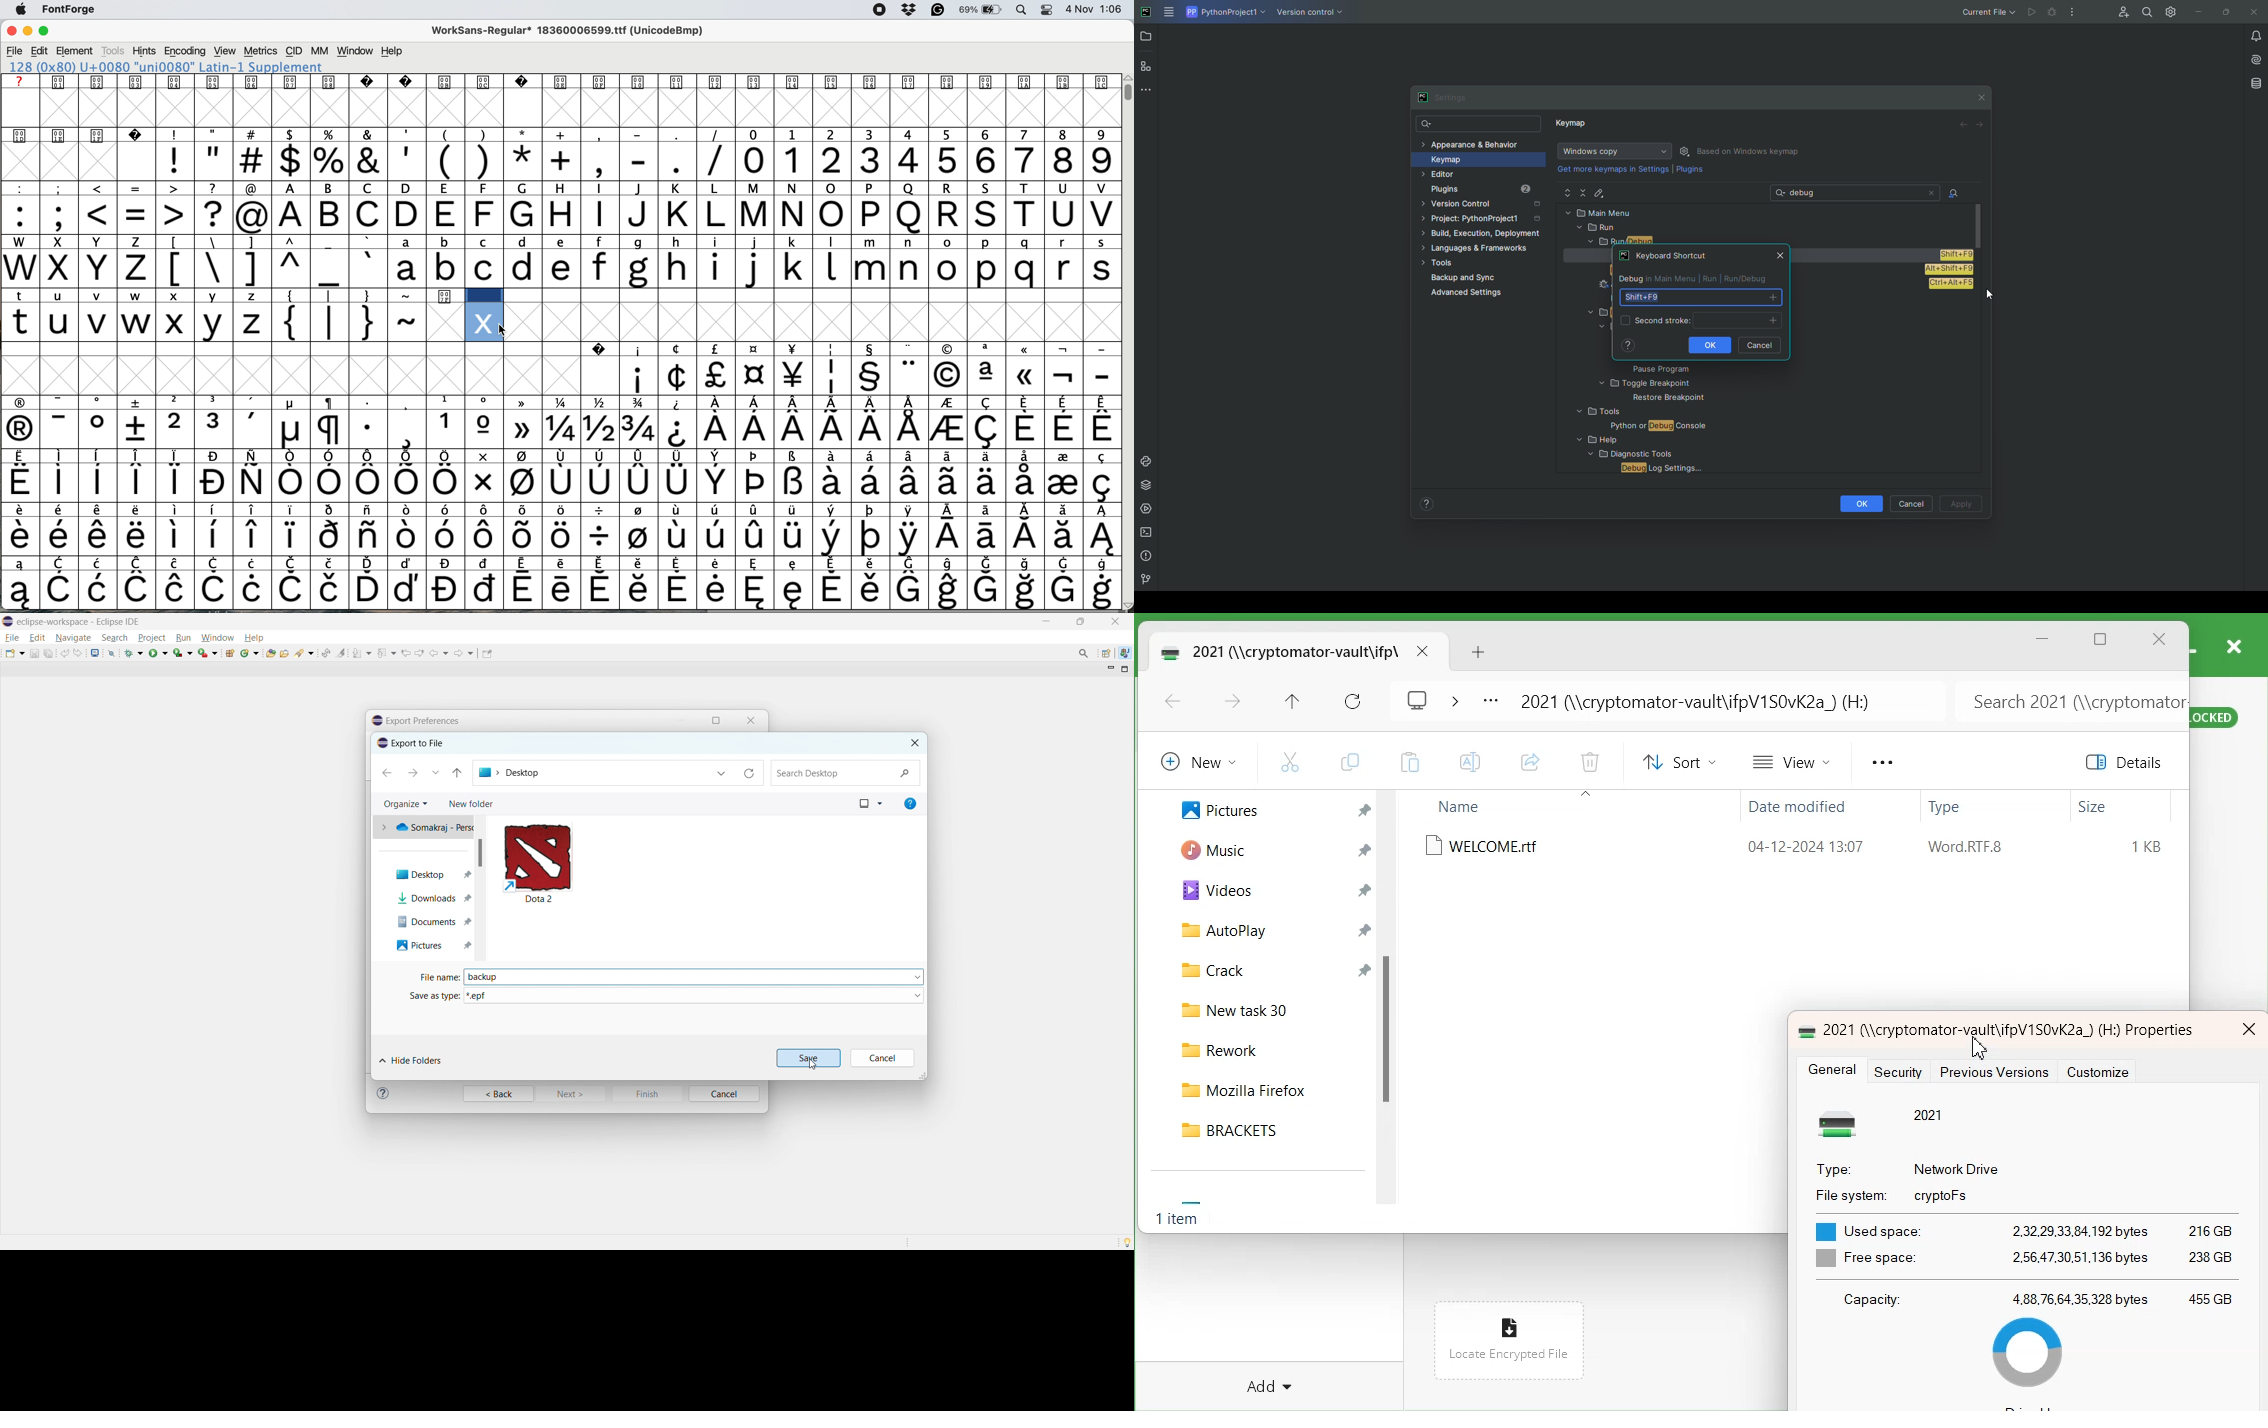 The height and width of the screenshot is (1428, 2268). I want to click on numbers, so click(927, 160).